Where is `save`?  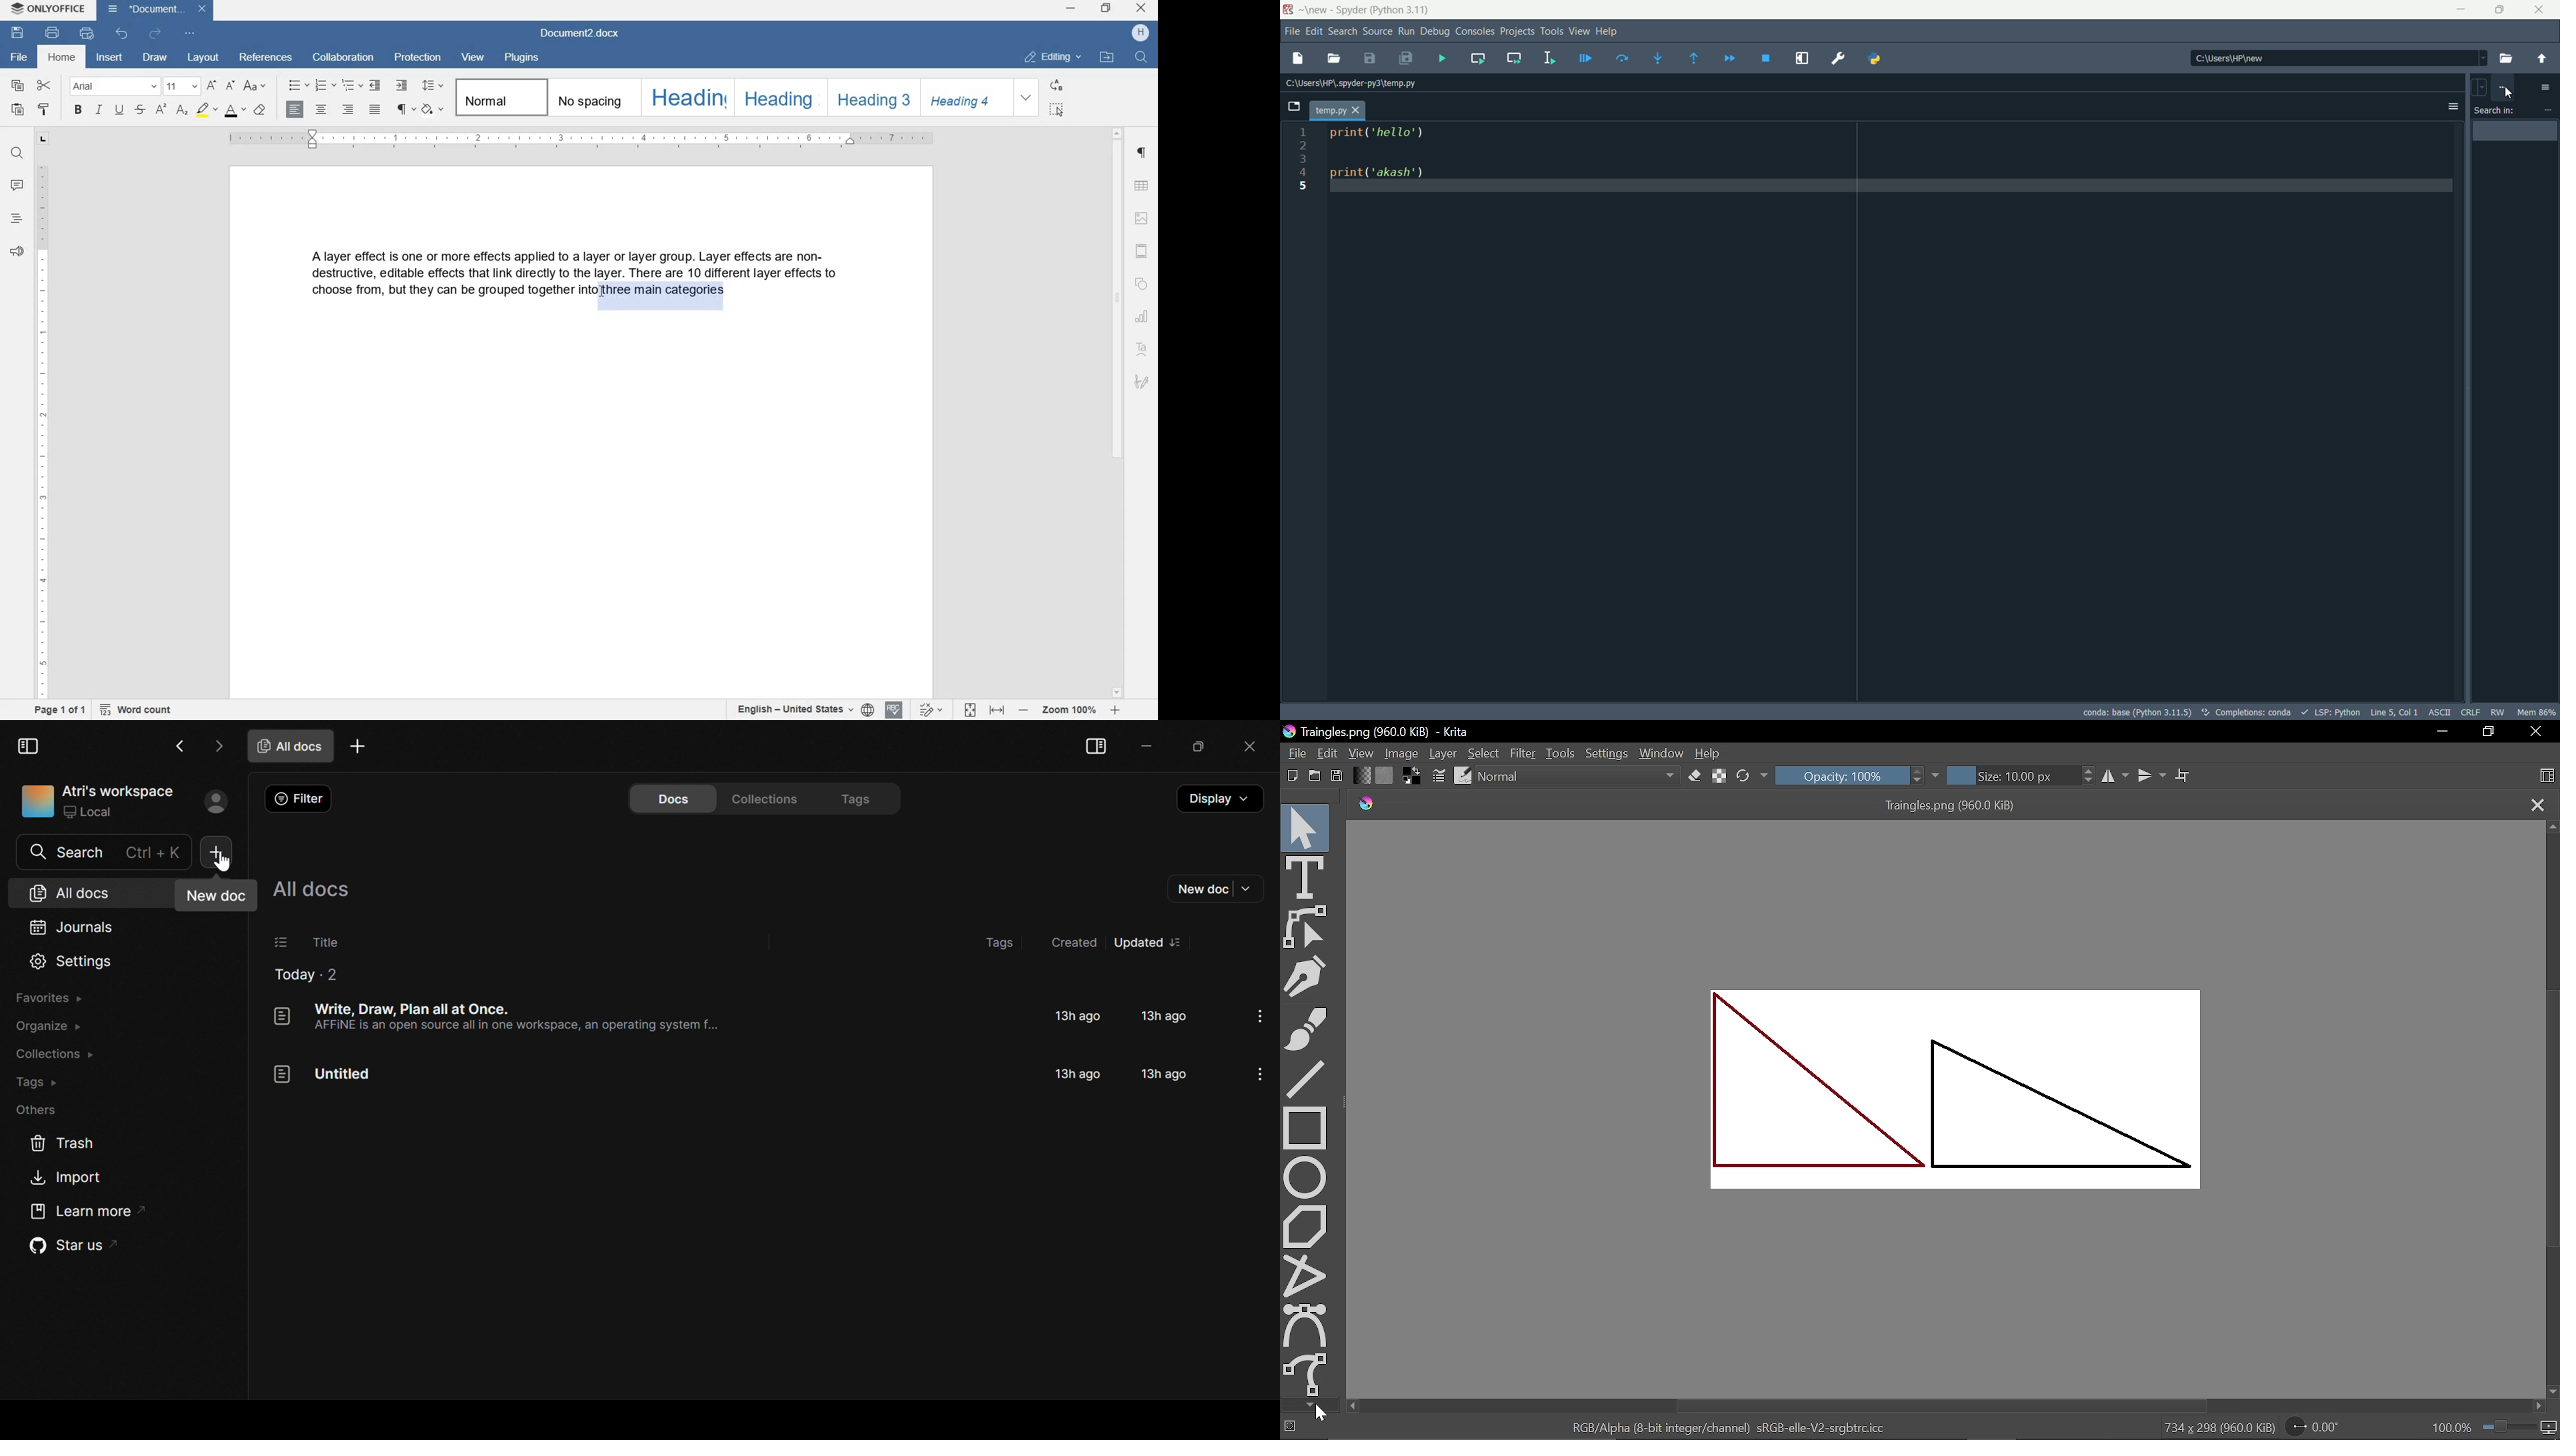 save is located at coordinates (17, 32).